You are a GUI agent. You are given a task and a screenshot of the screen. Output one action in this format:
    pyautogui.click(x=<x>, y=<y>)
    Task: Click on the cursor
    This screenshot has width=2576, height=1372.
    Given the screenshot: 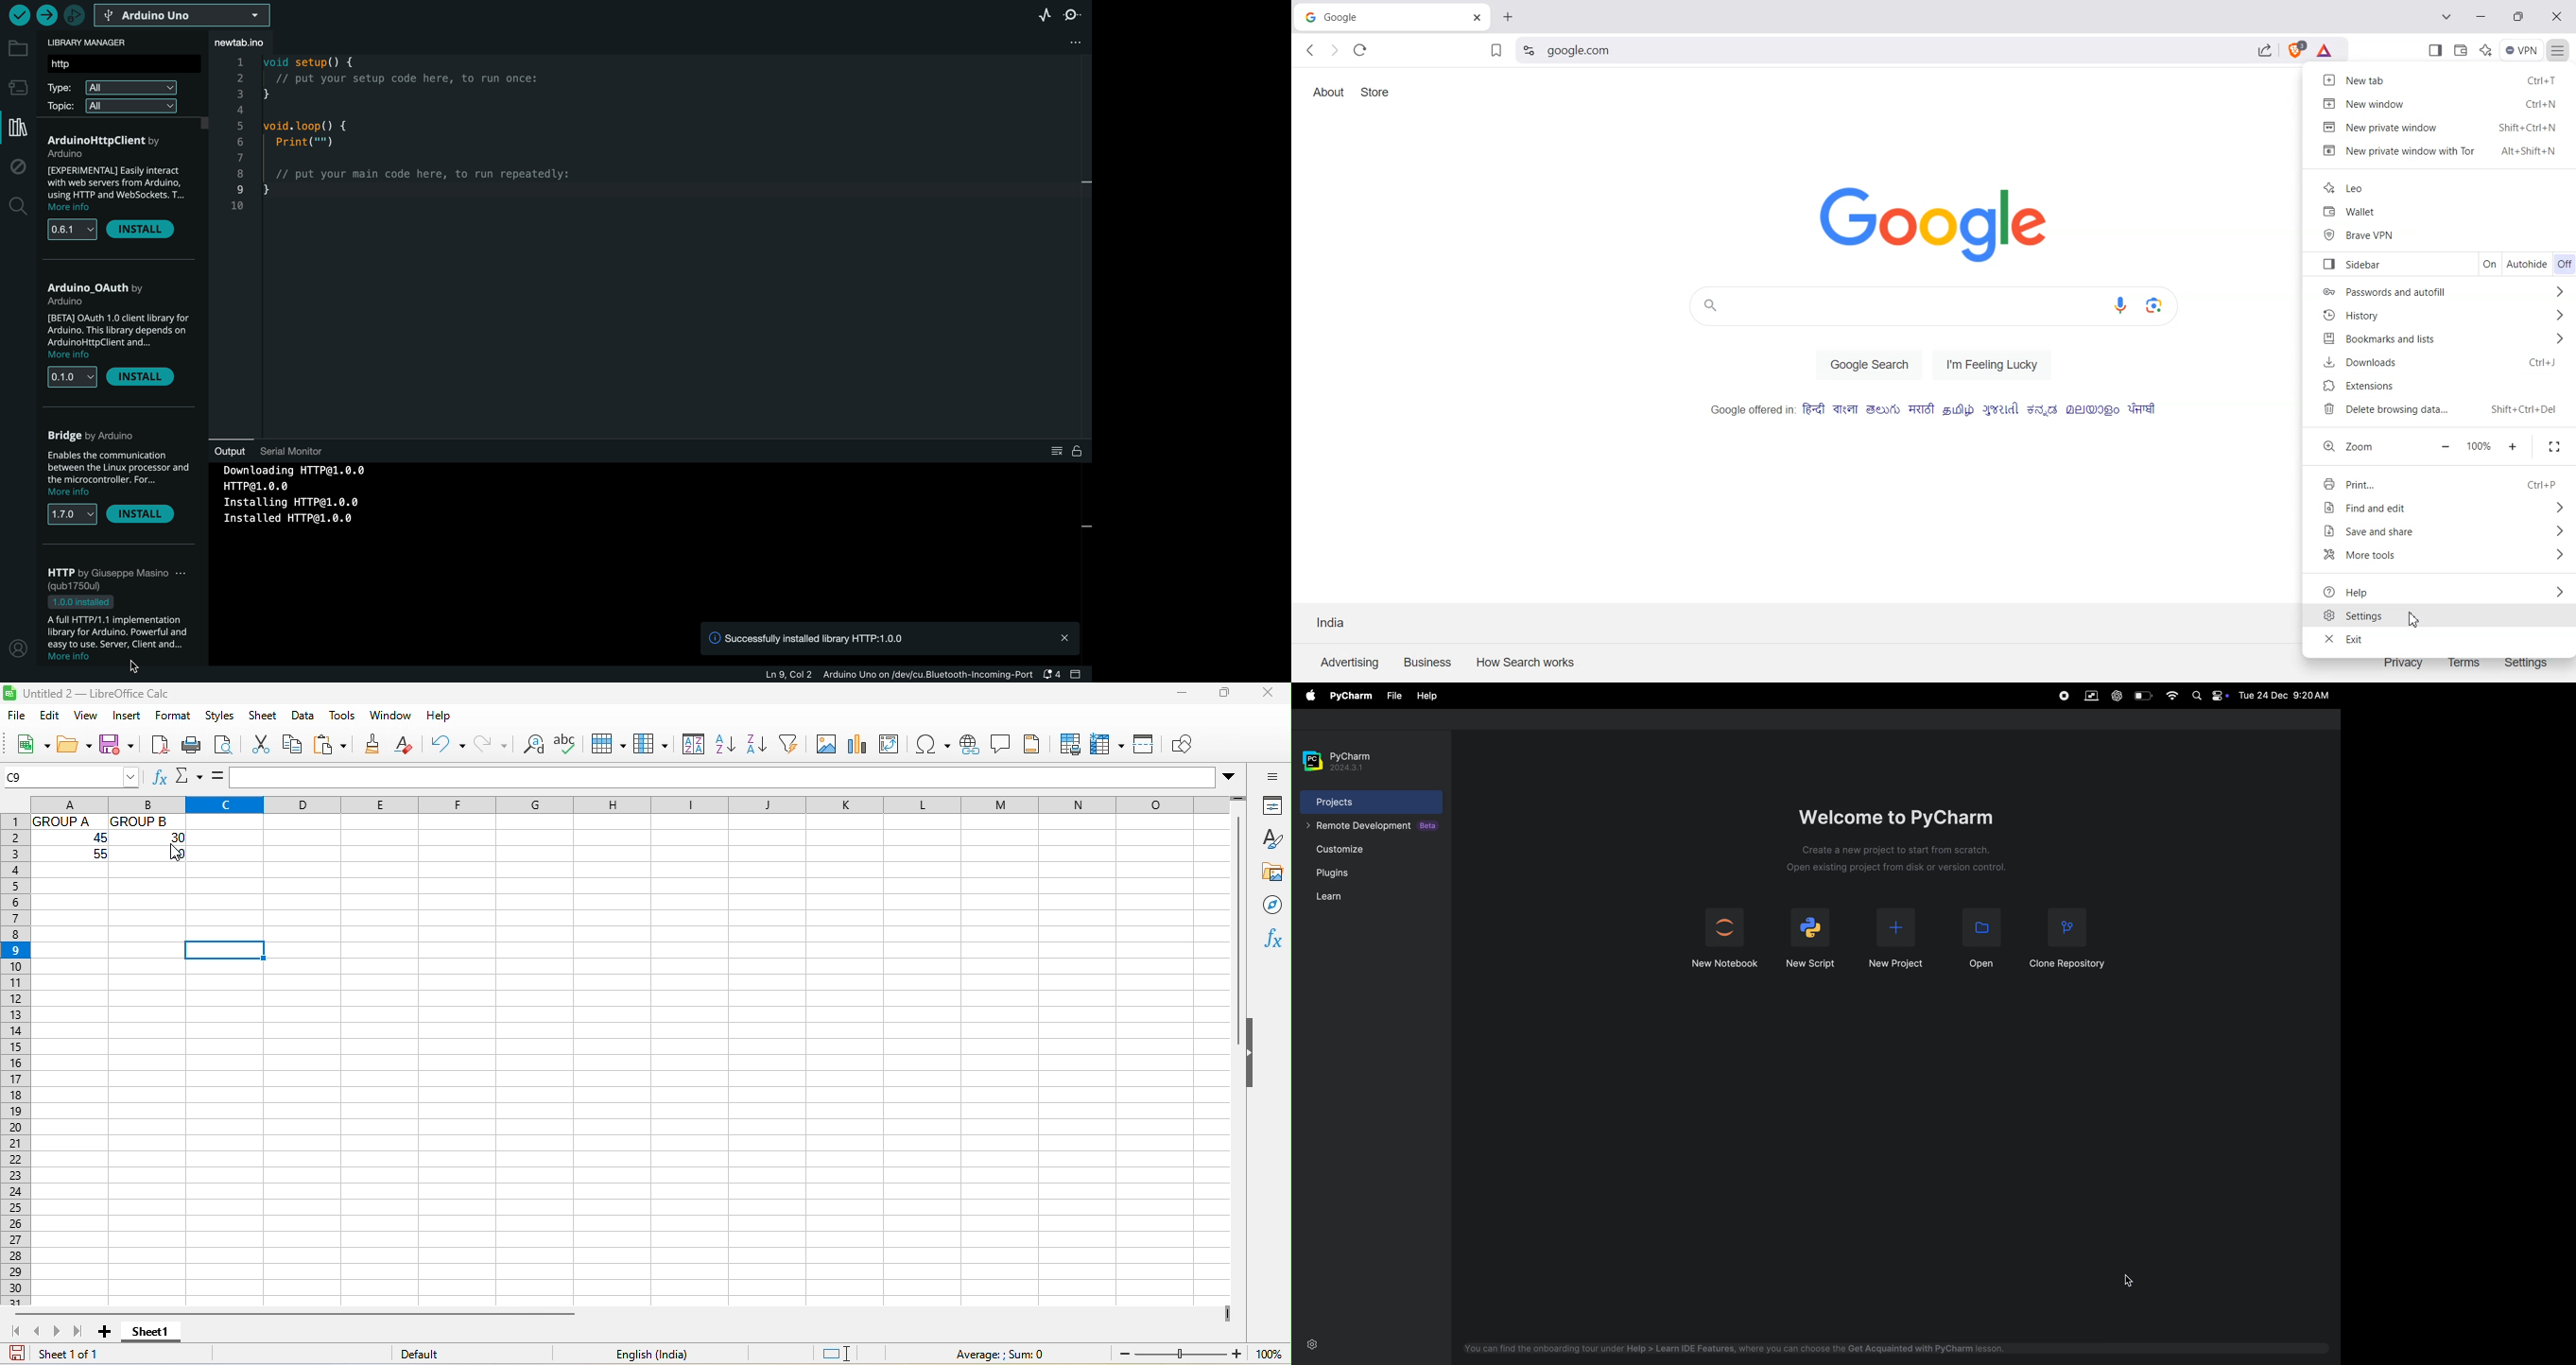 What is the action you would take?
    pyautogui.click(x=173, y=853)
    